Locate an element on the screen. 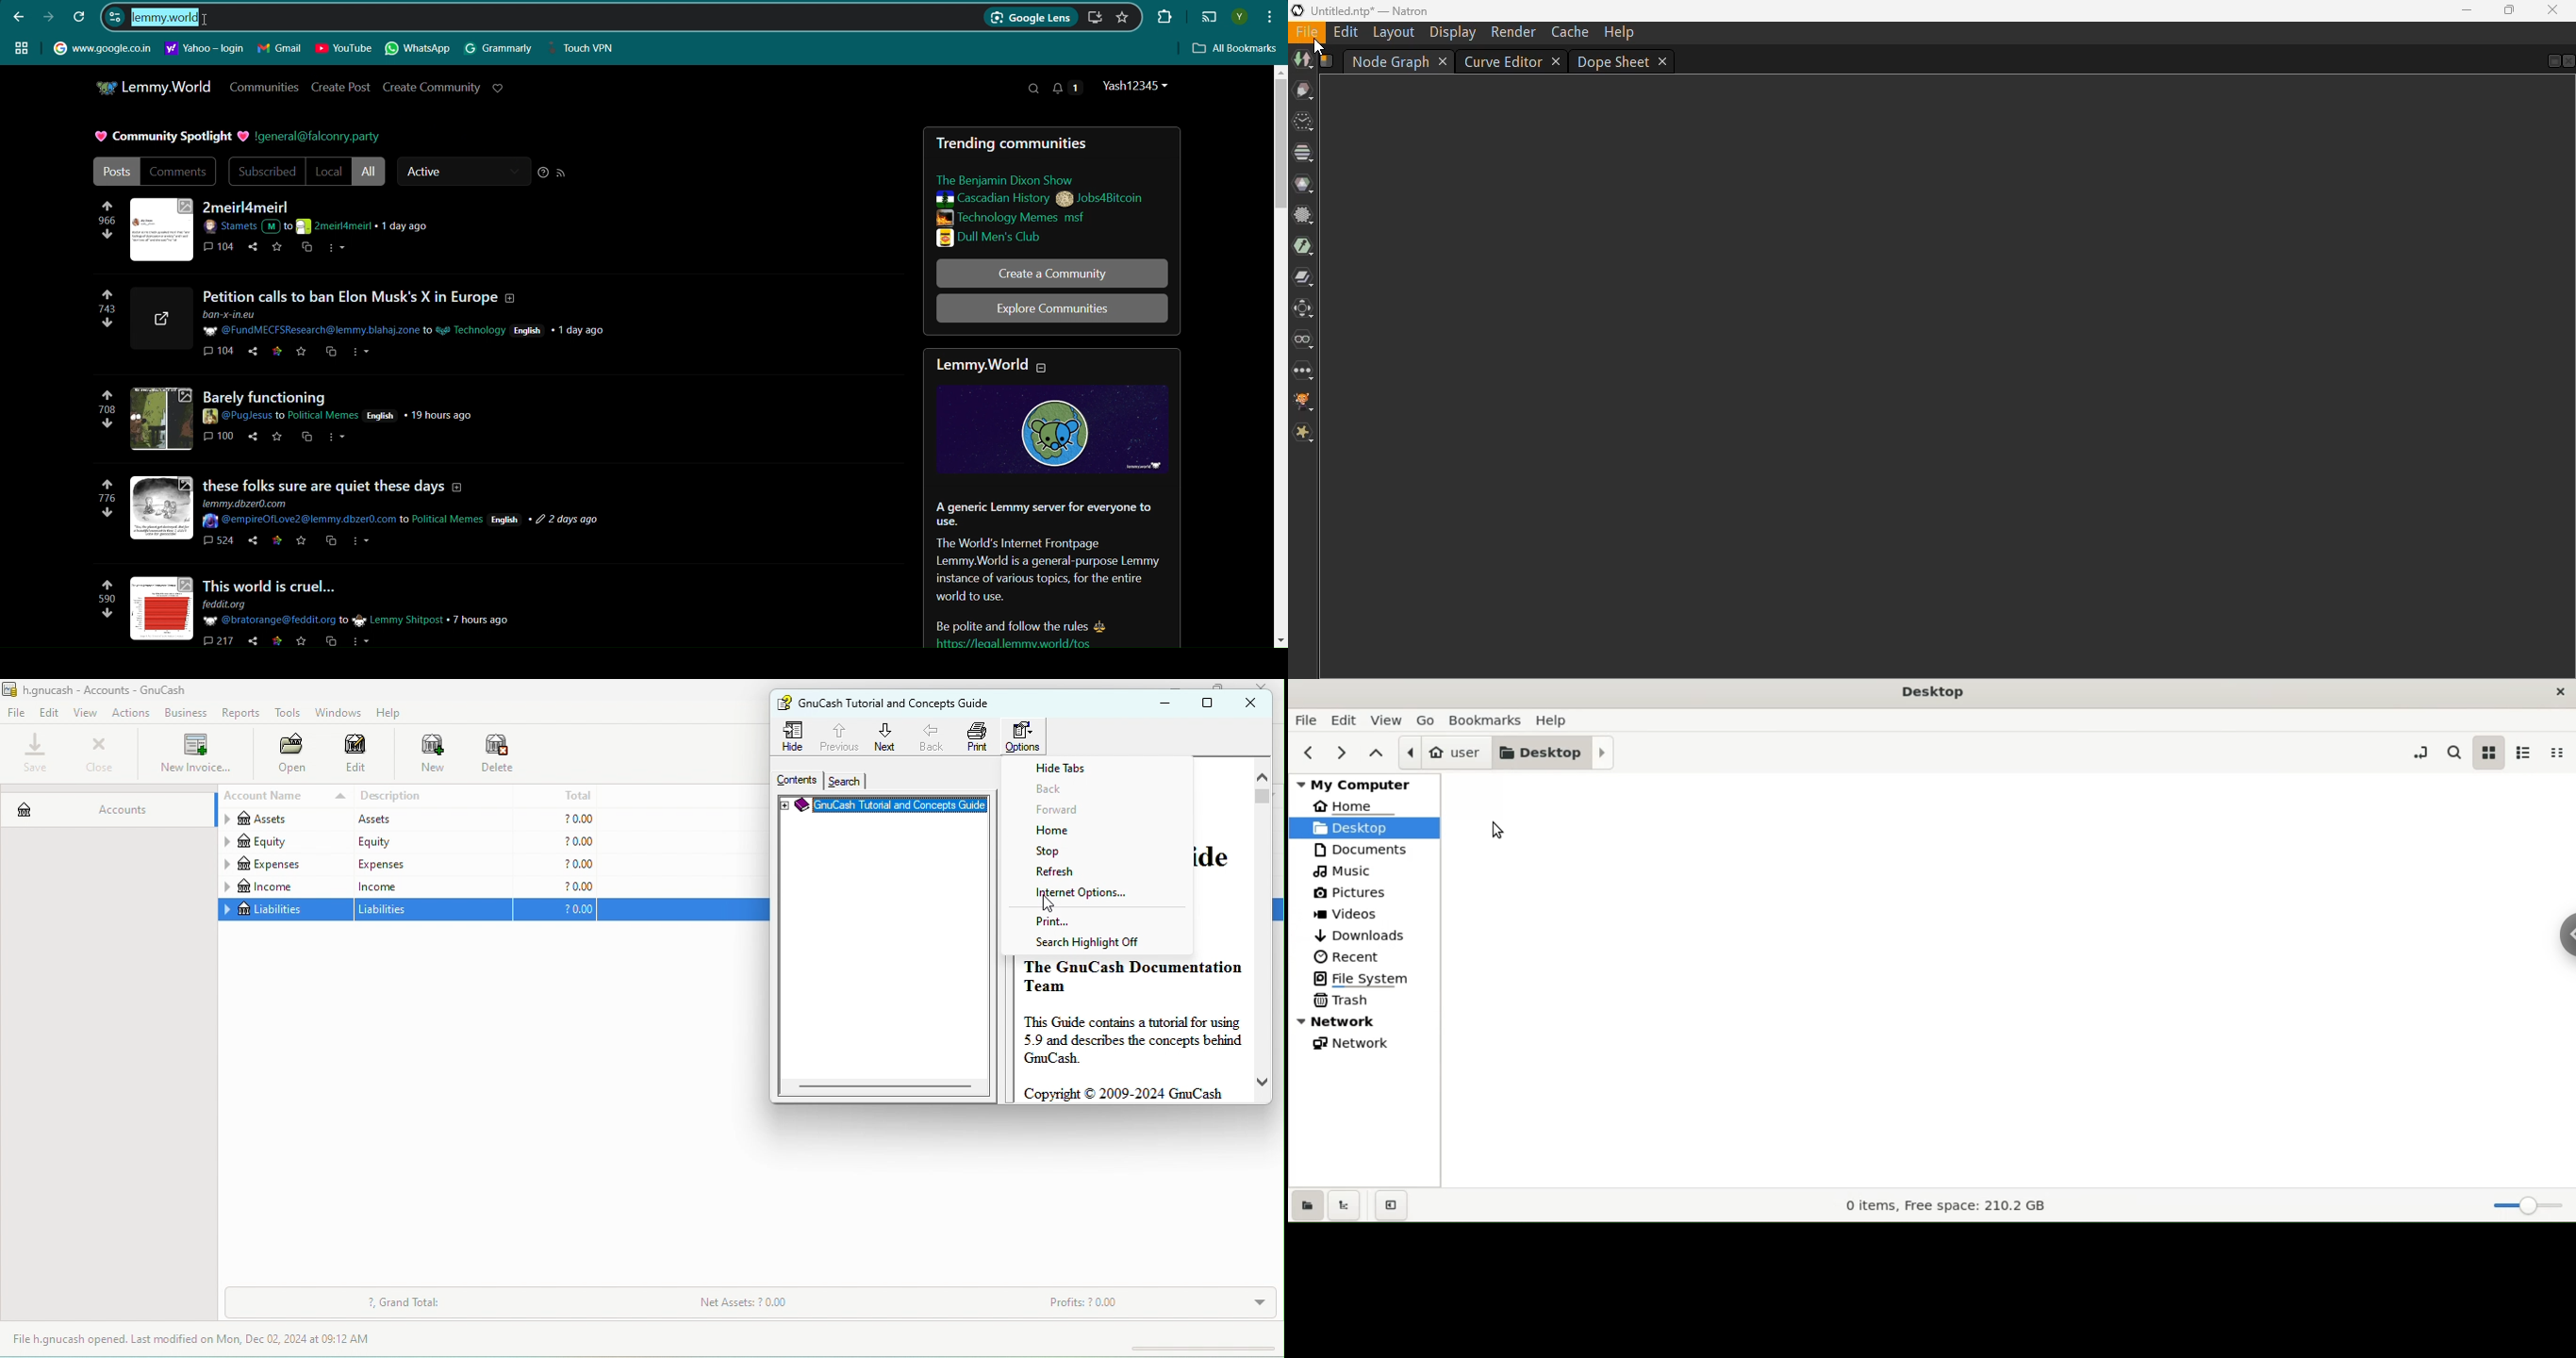 This screenshot has height=1372, width=2576. the gnu cash documentation team is located at coordinates (1133, 975).